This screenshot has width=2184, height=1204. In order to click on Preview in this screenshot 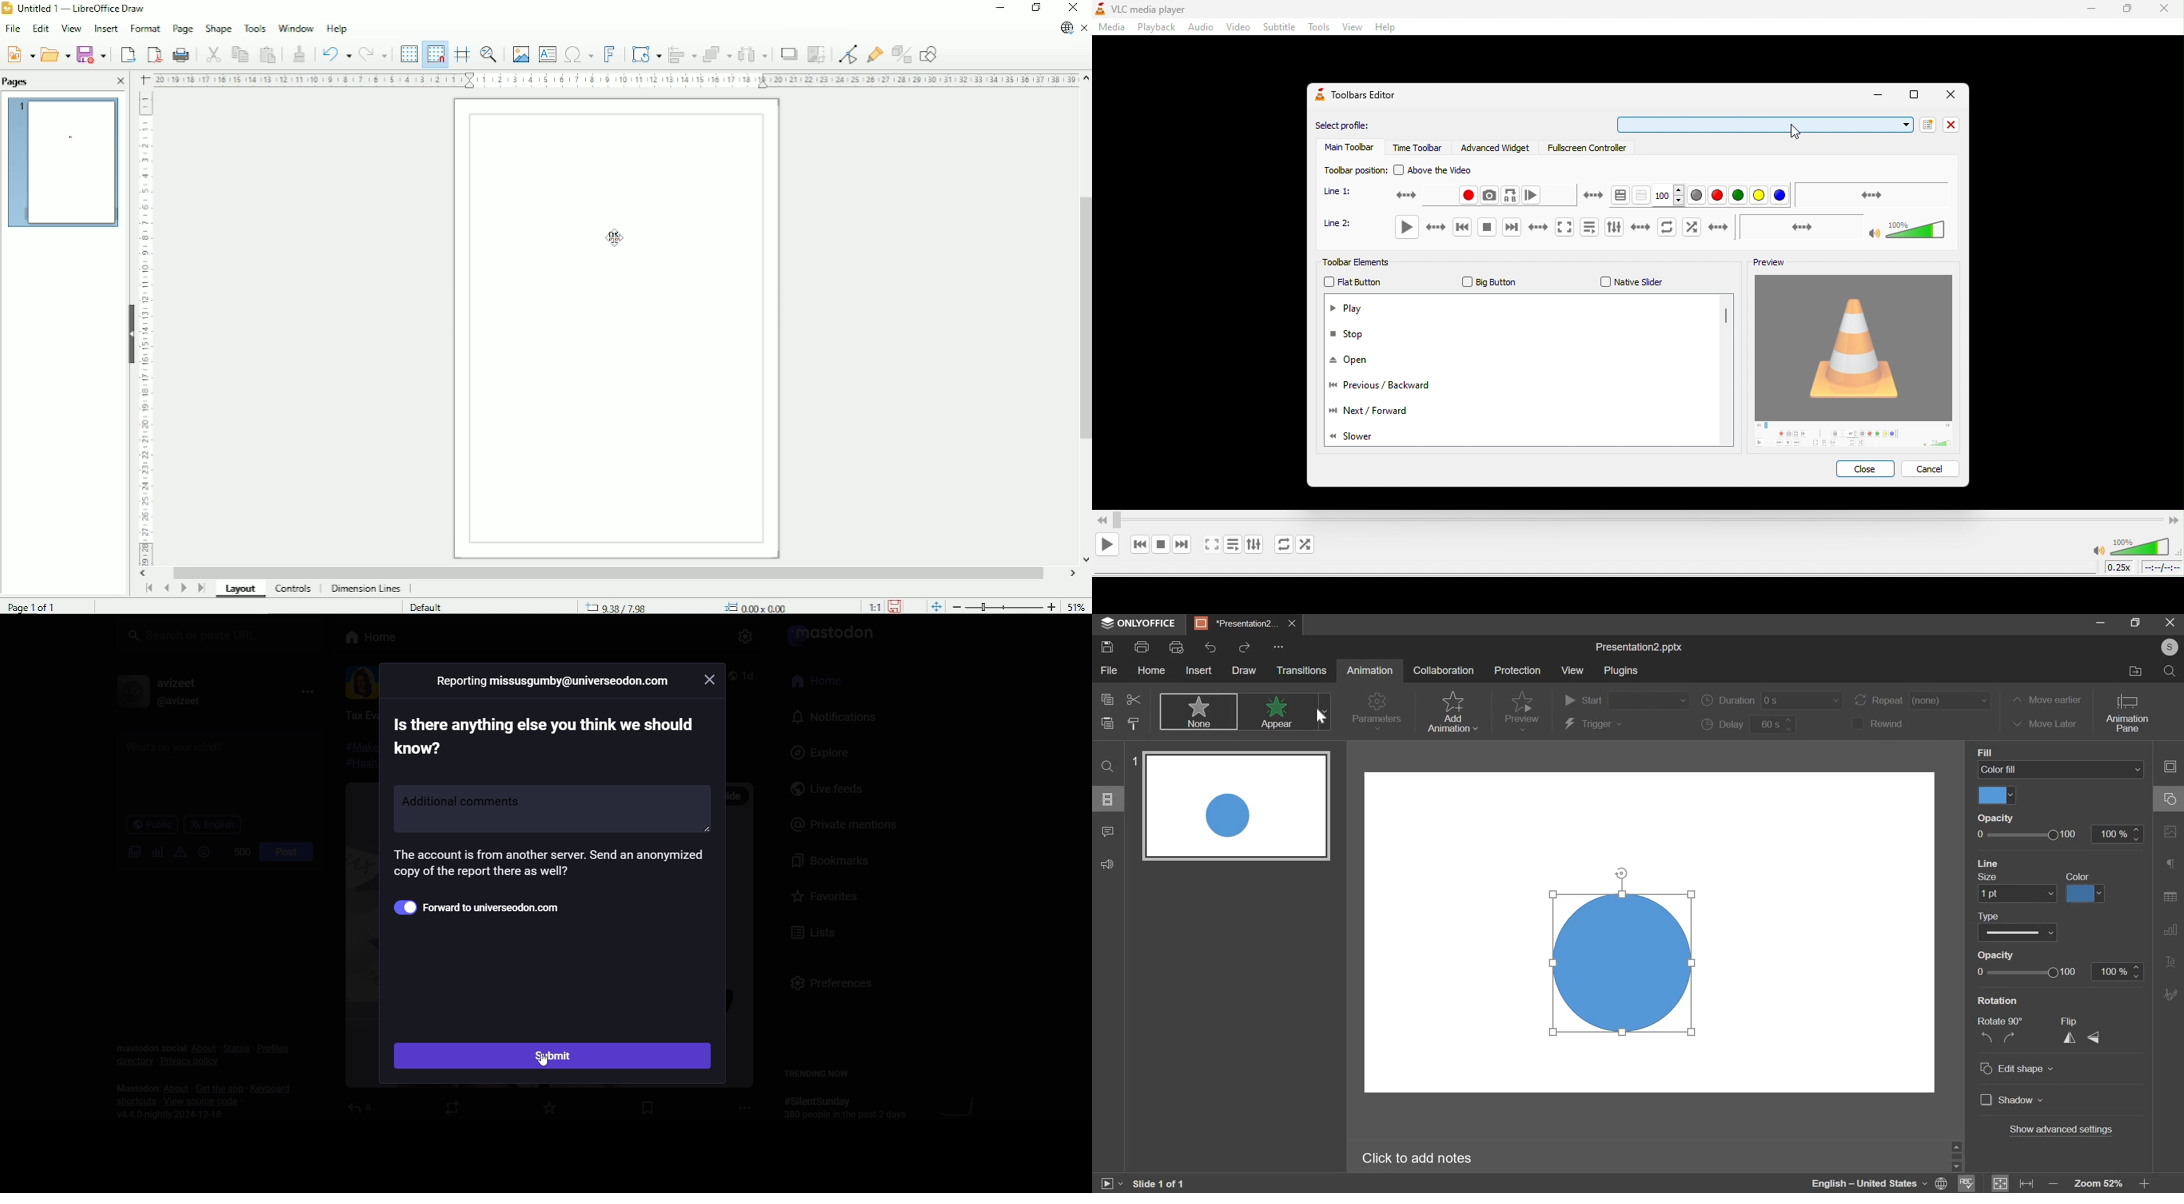, I will do `click(64, 163)`.